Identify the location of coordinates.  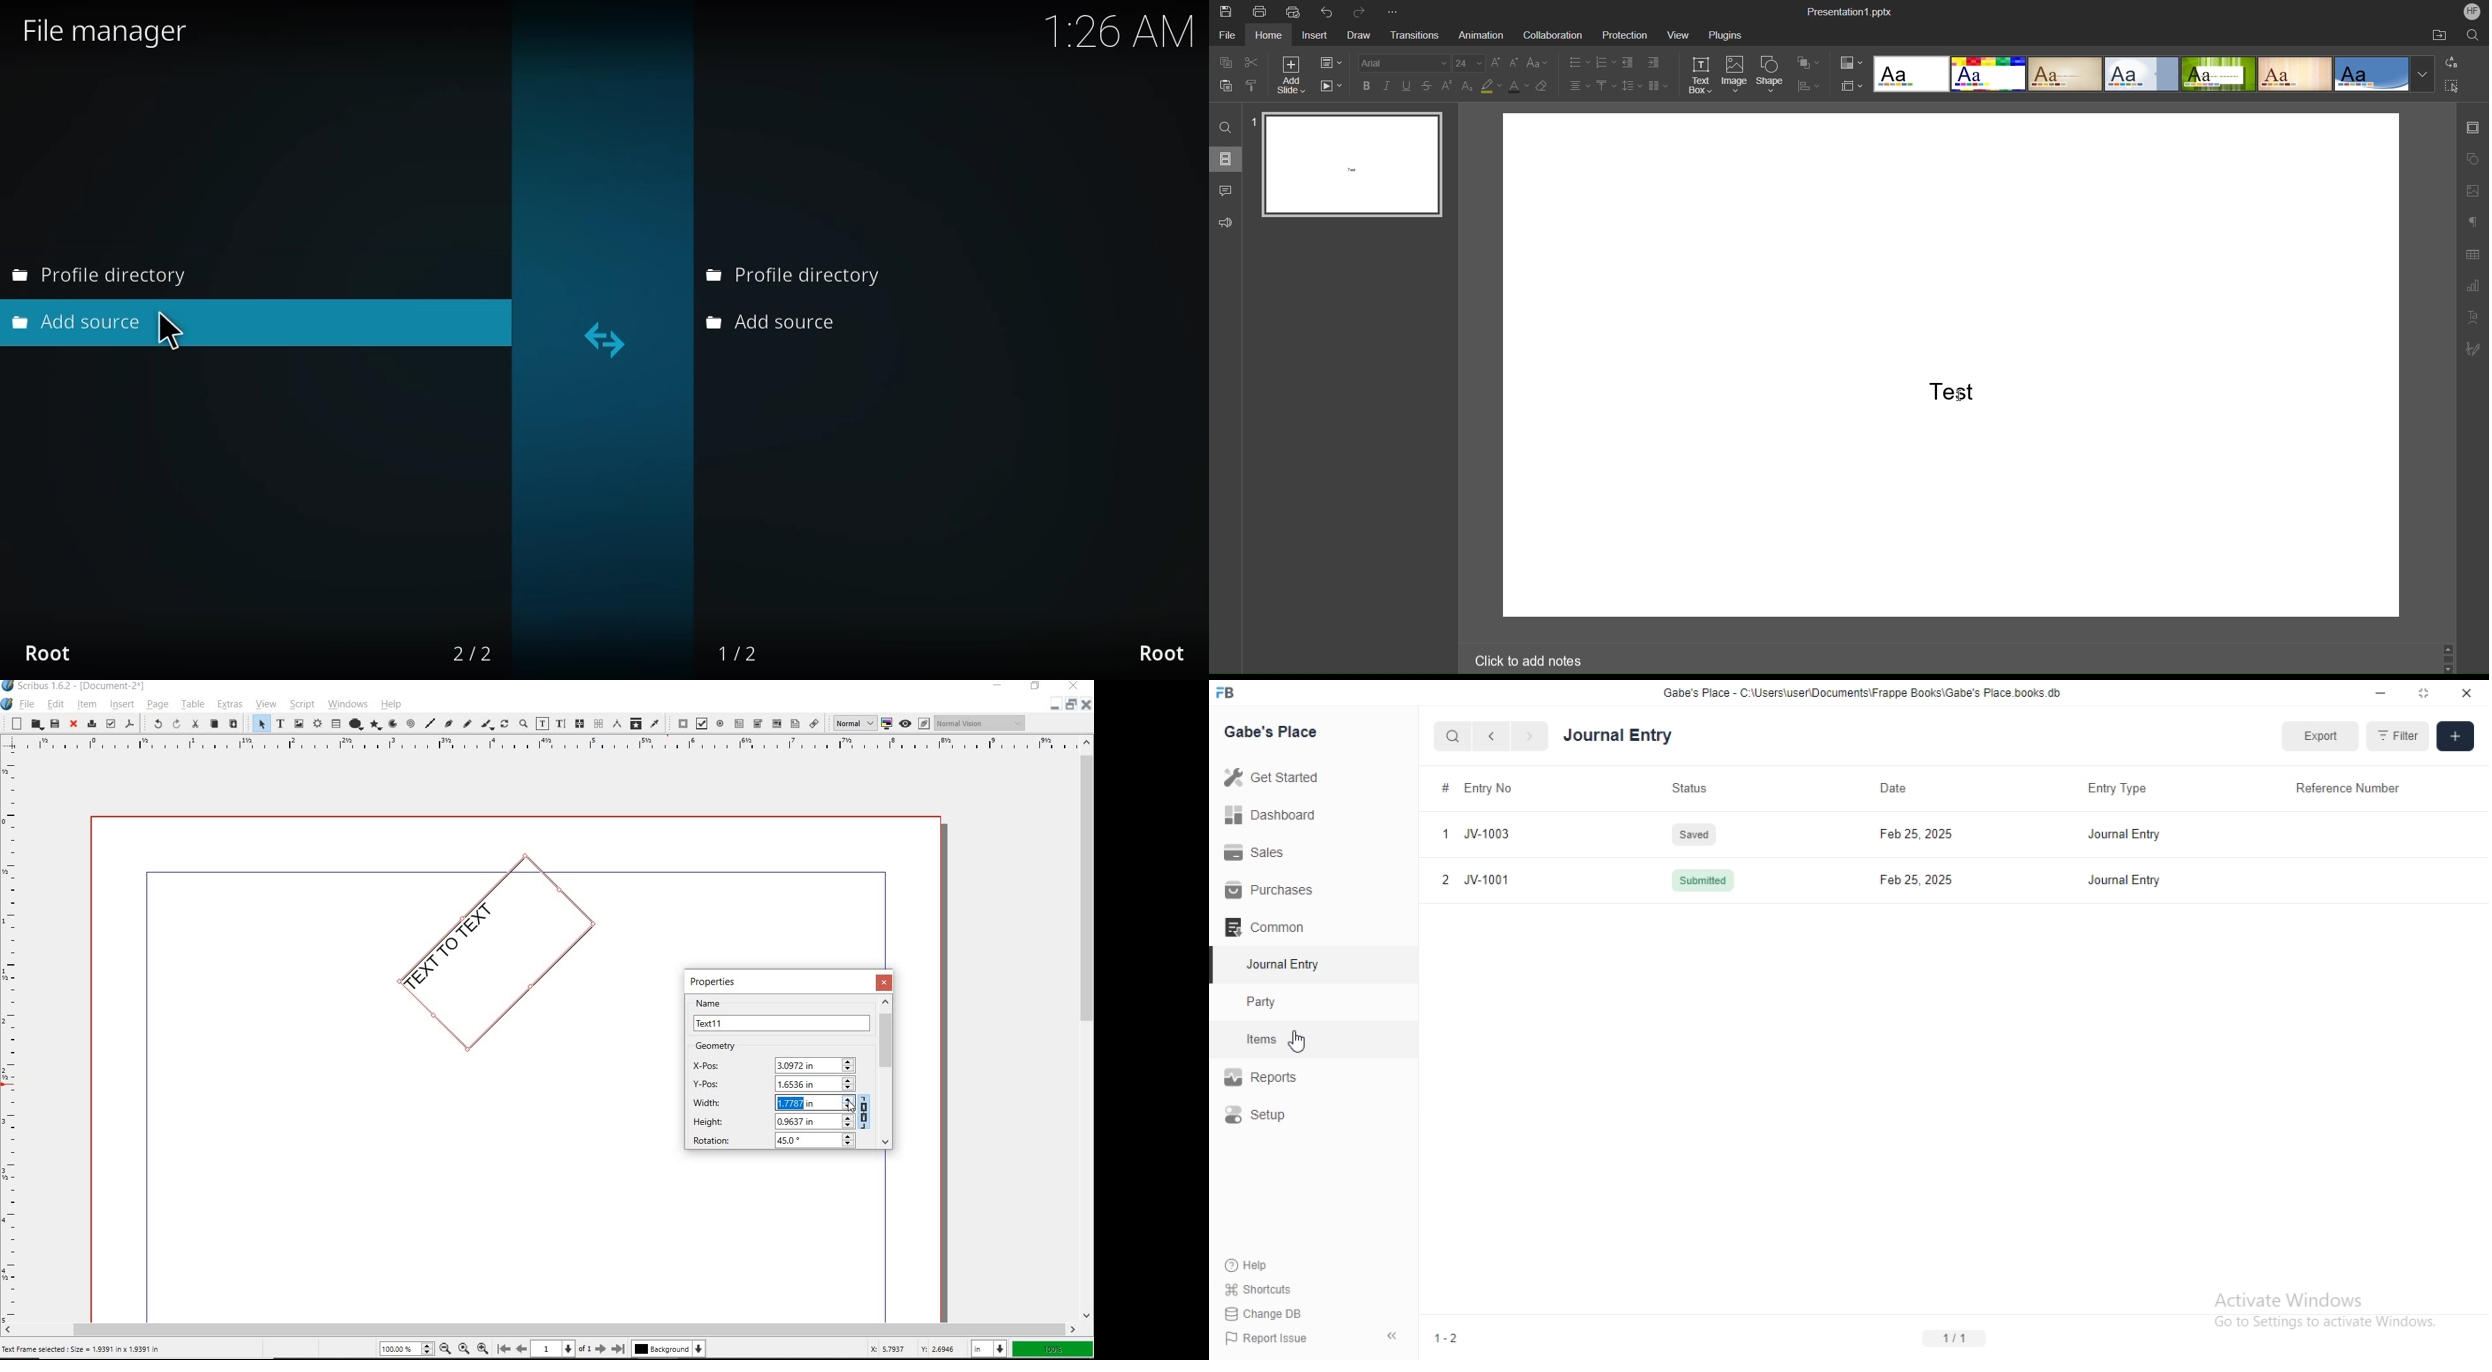
(907, 1350).